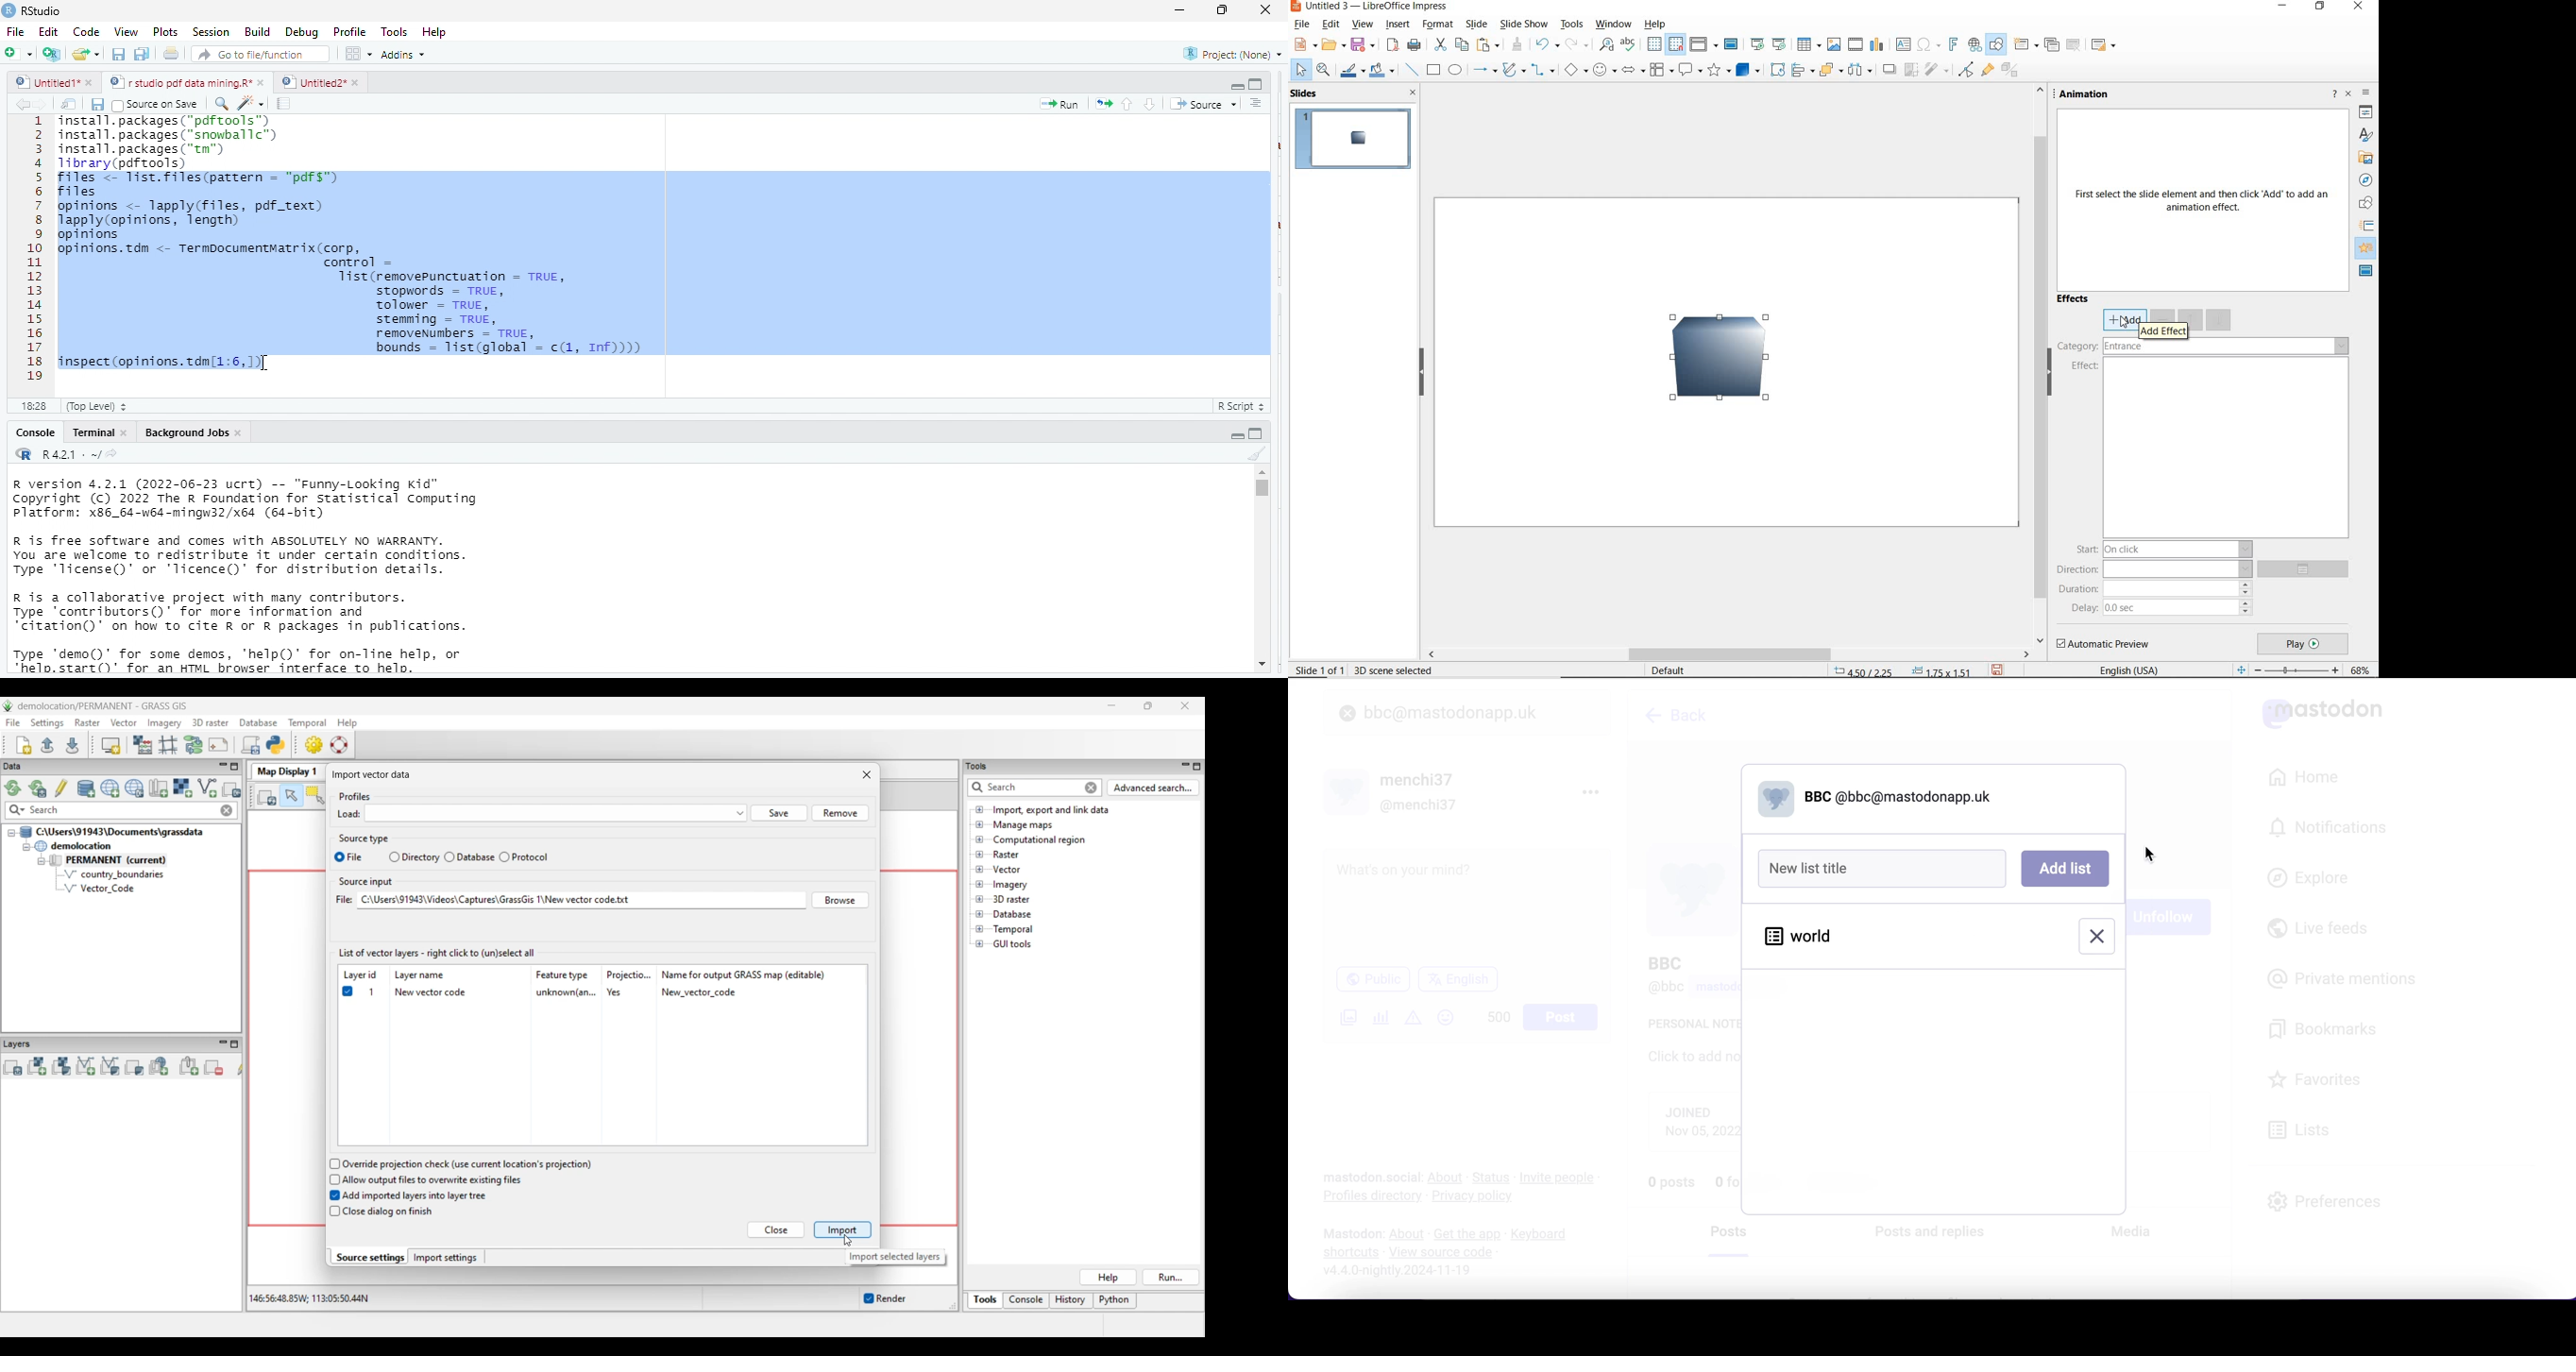  I want to click on run, so click(1059, 104).